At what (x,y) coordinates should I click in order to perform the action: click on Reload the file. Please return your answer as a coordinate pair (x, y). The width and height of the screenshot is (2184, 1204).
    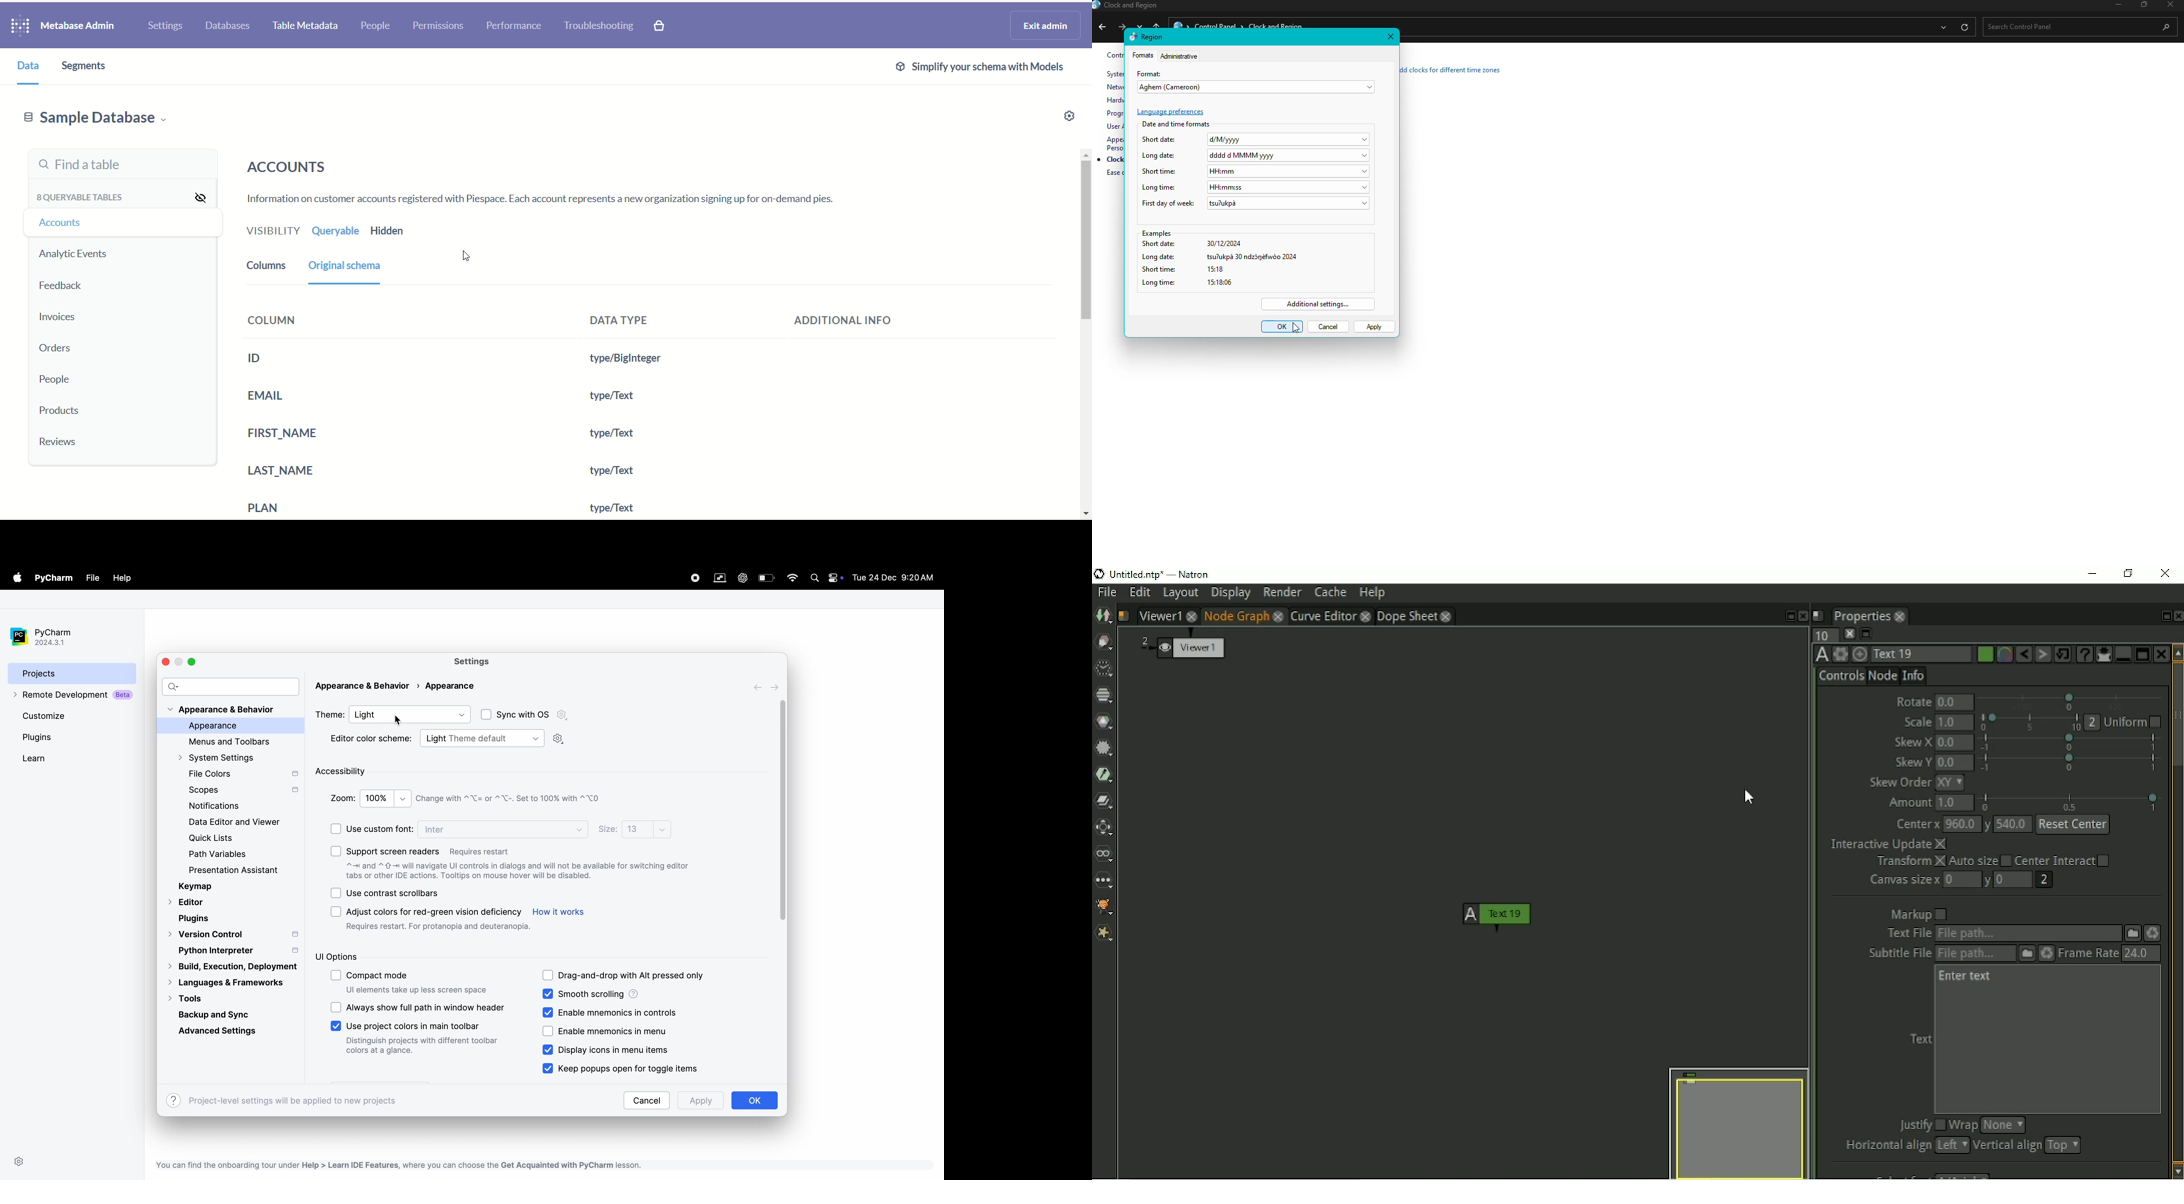
    Looking at the image, I should click on (2156, 934).